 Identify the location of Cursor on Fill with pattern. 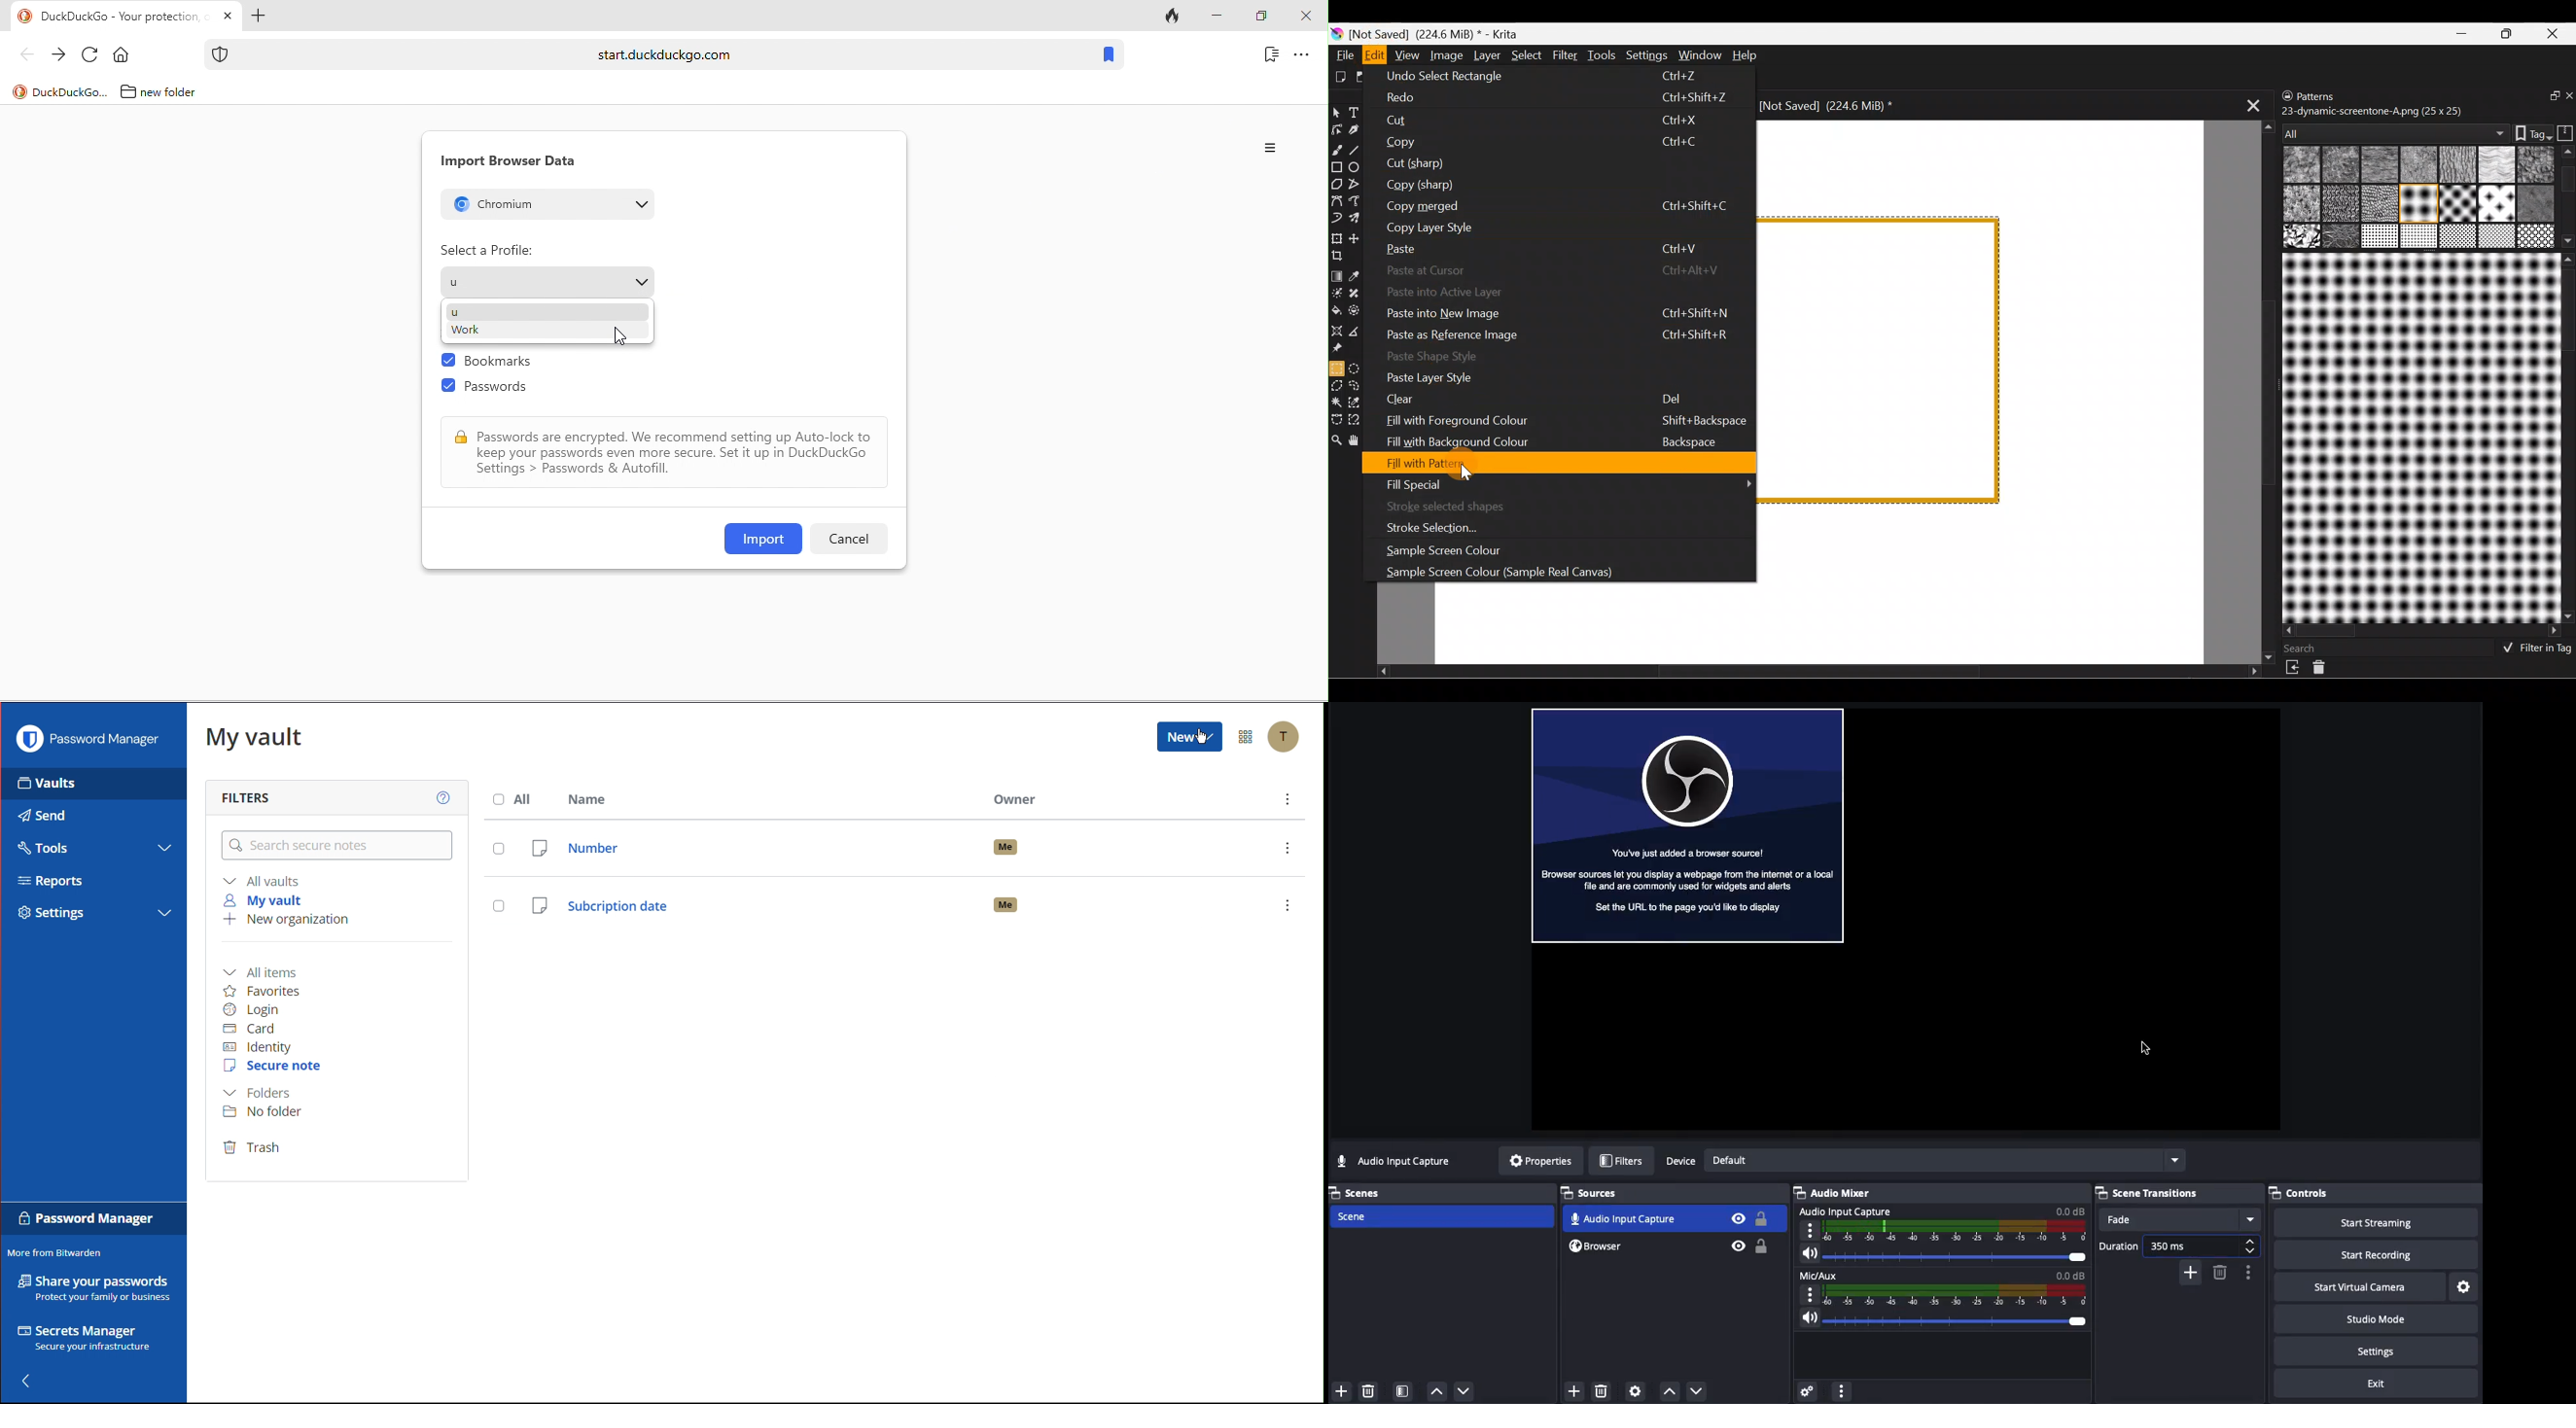
(1468, 469).